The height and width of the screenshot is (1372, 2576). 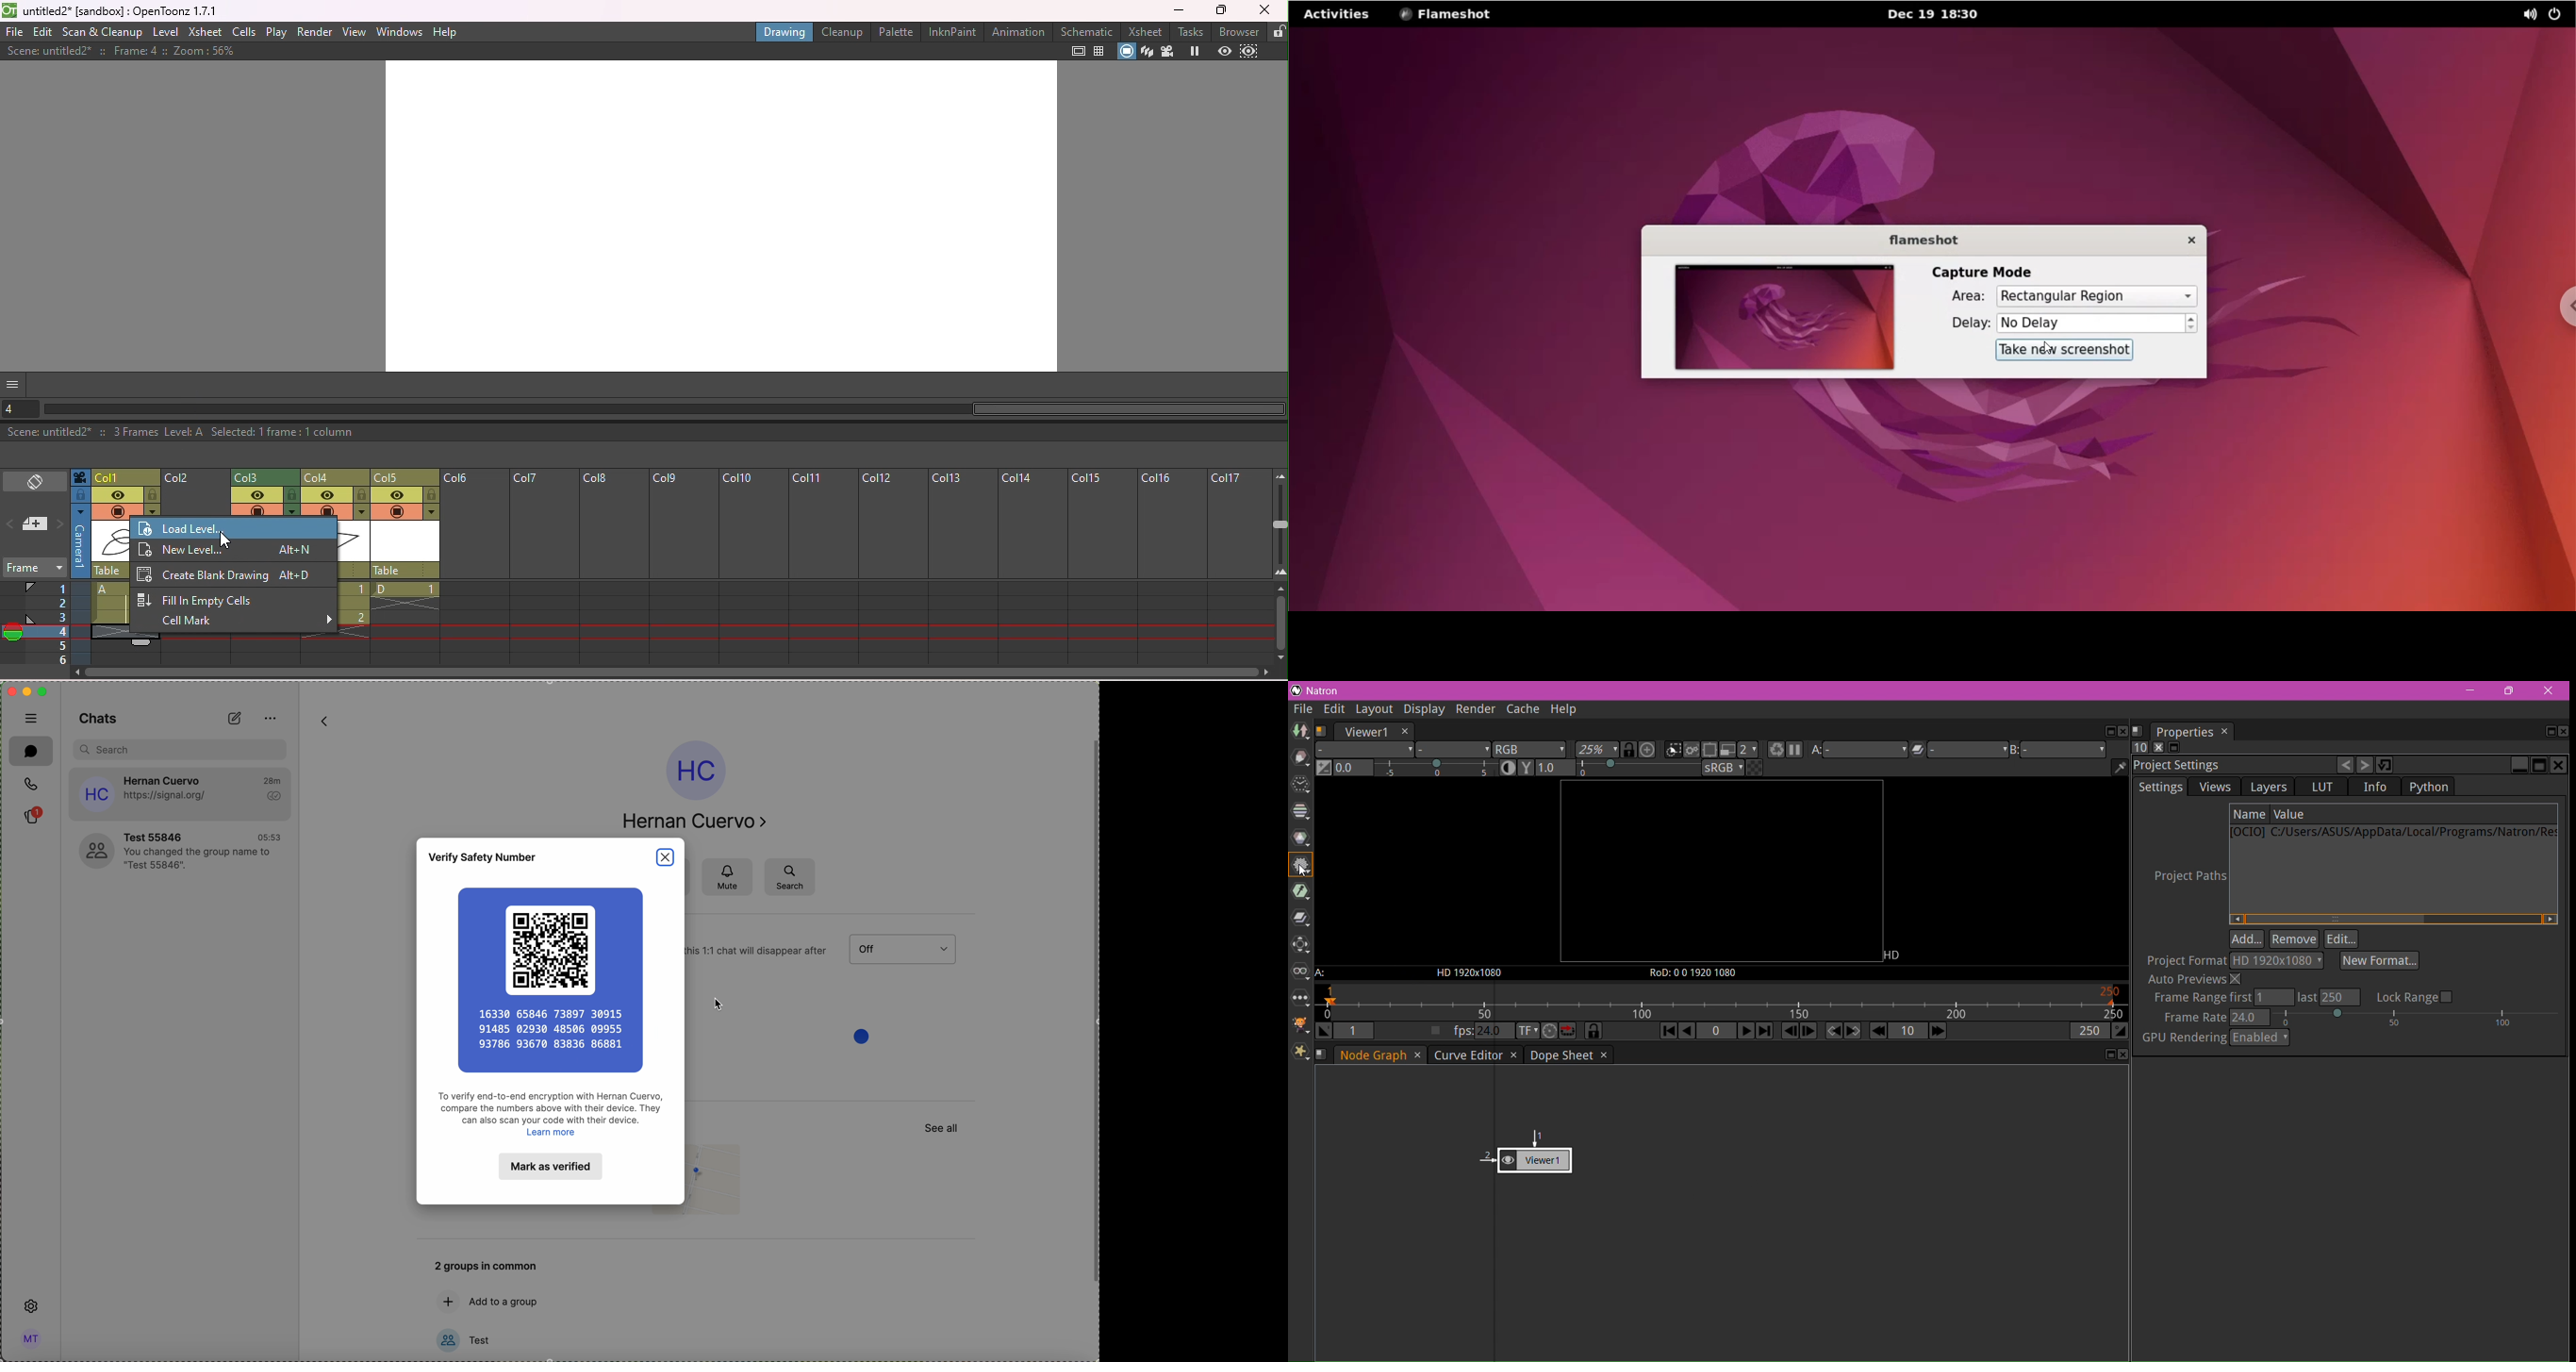 What do you see at coordinates (33, 785) in the screenshot?
I see `call` at bounding box center [33, 785].